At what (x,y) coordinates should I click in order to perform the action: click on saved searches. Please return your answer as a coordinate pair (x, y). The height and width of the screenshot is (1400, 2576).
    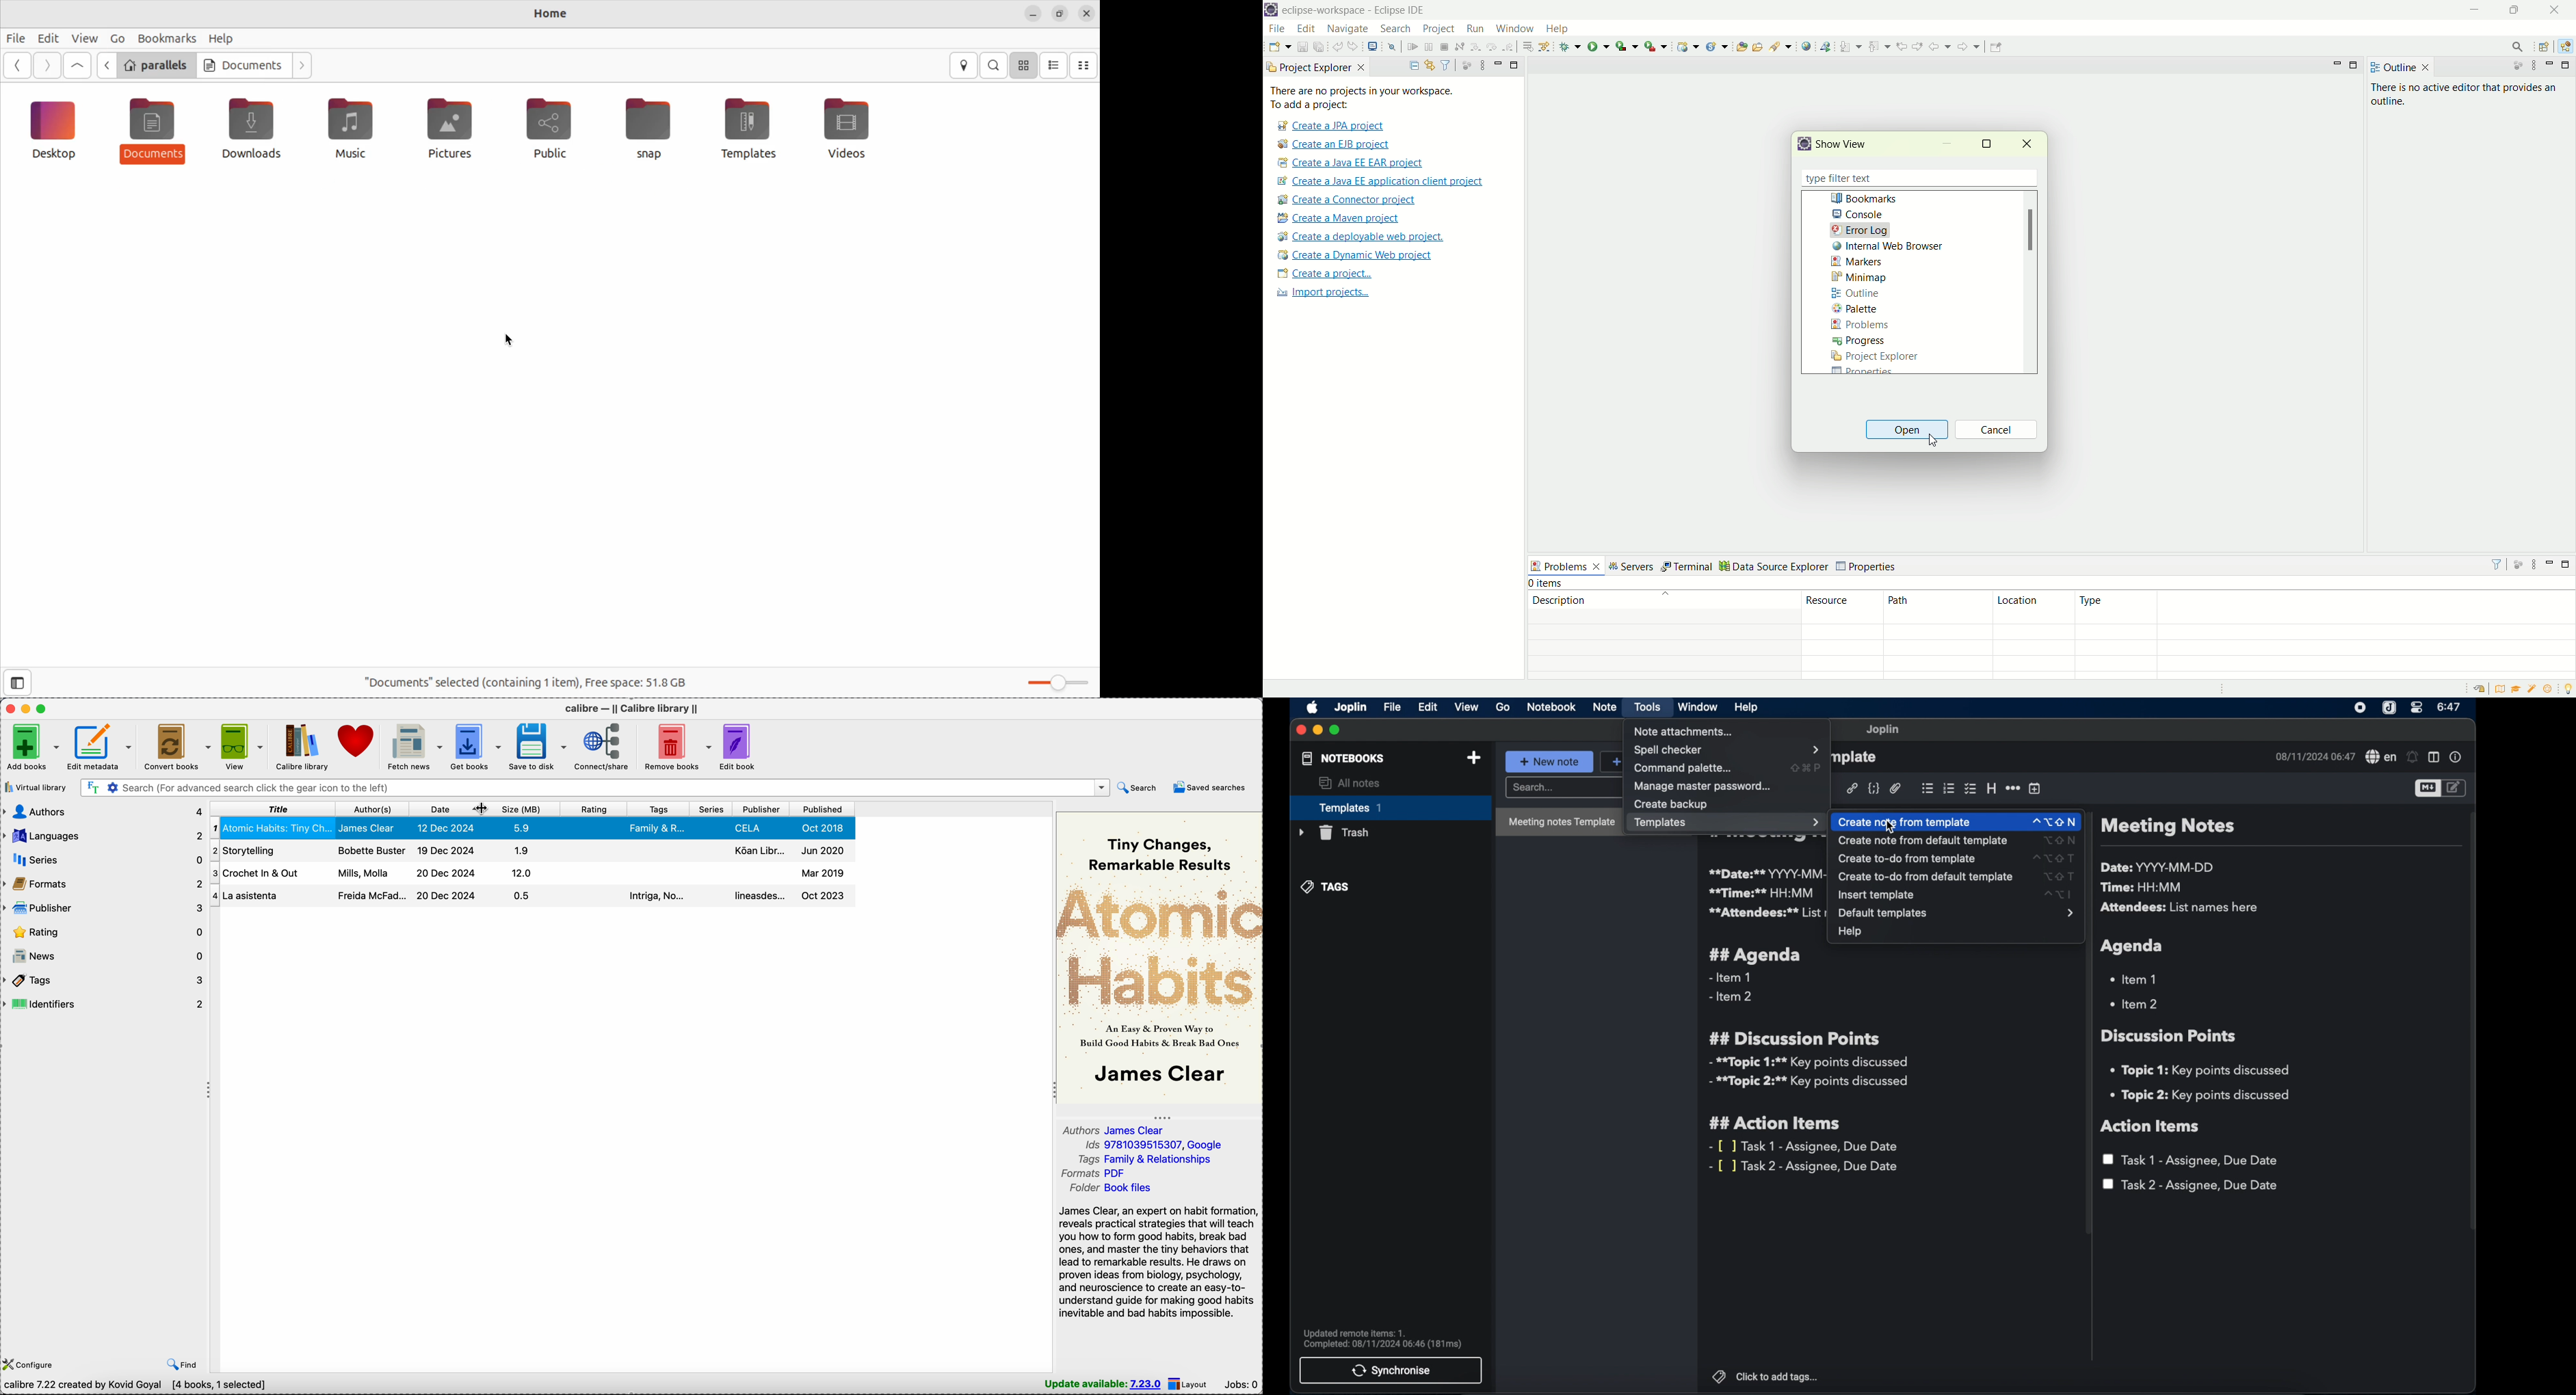
    Looking at the image, I should click on (1209, 787).